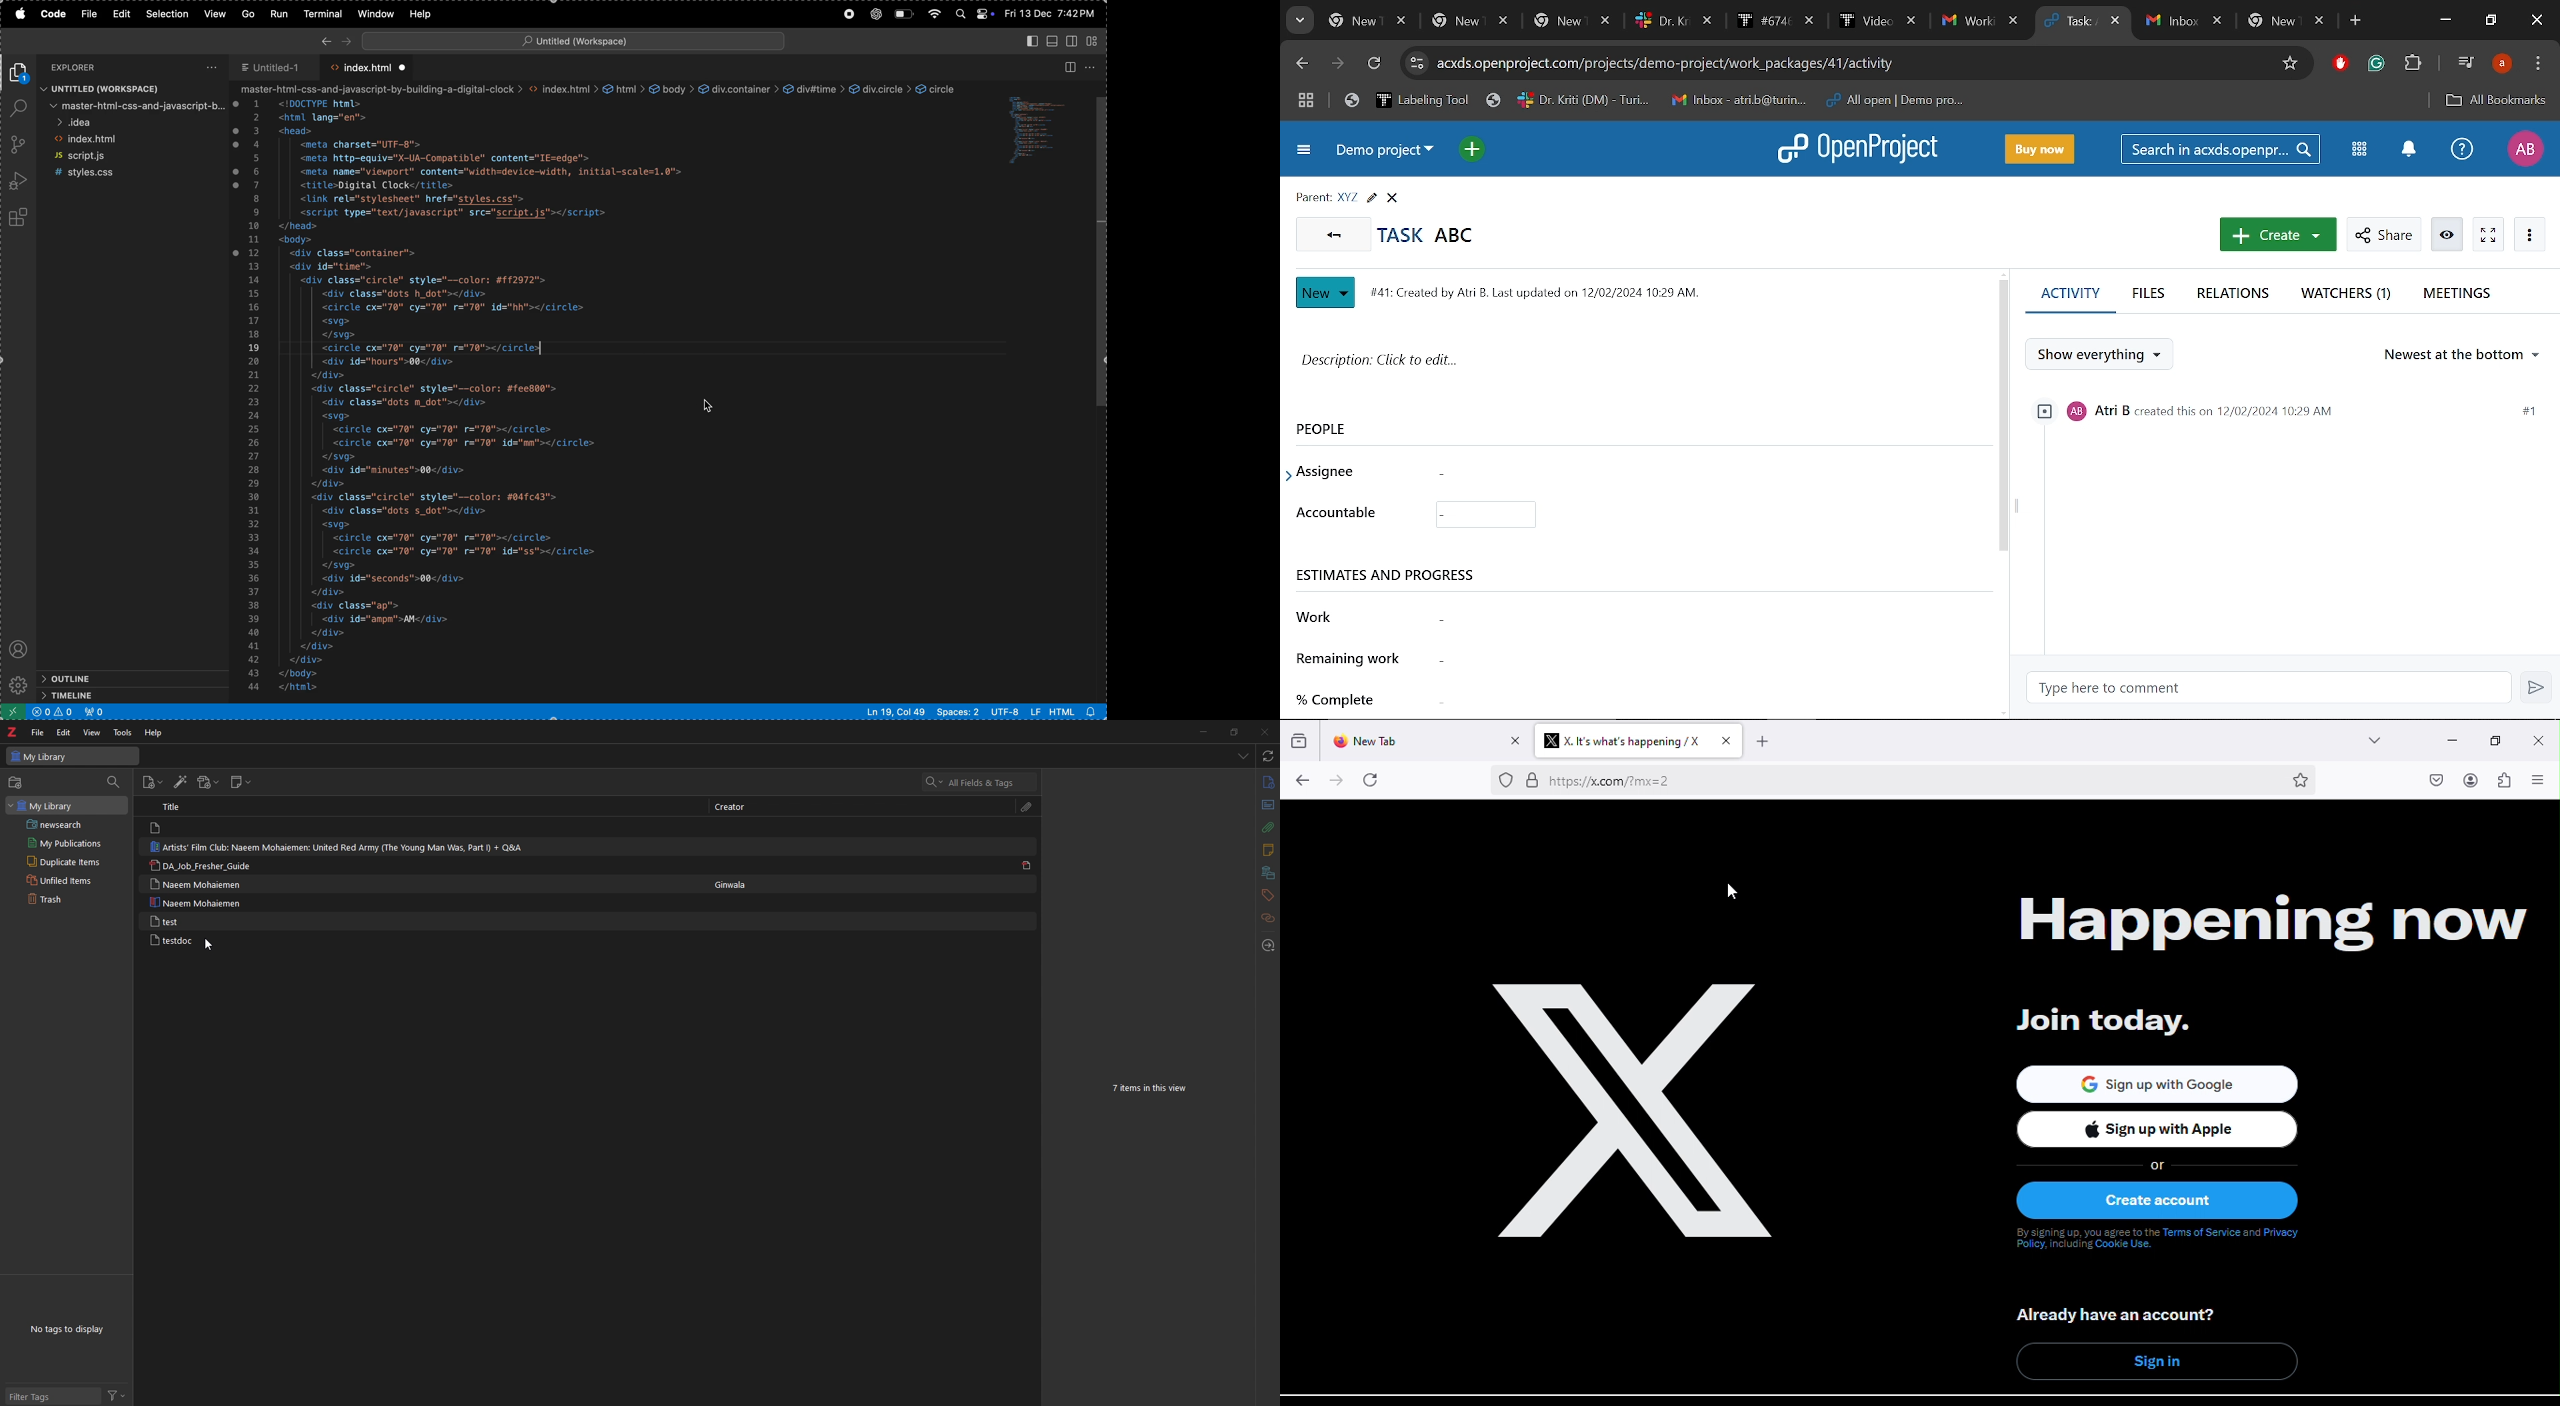  I want to click on 141: Created by Ai B. Last updated on 12/02/2024 1029 AM., so click(1545, 290).